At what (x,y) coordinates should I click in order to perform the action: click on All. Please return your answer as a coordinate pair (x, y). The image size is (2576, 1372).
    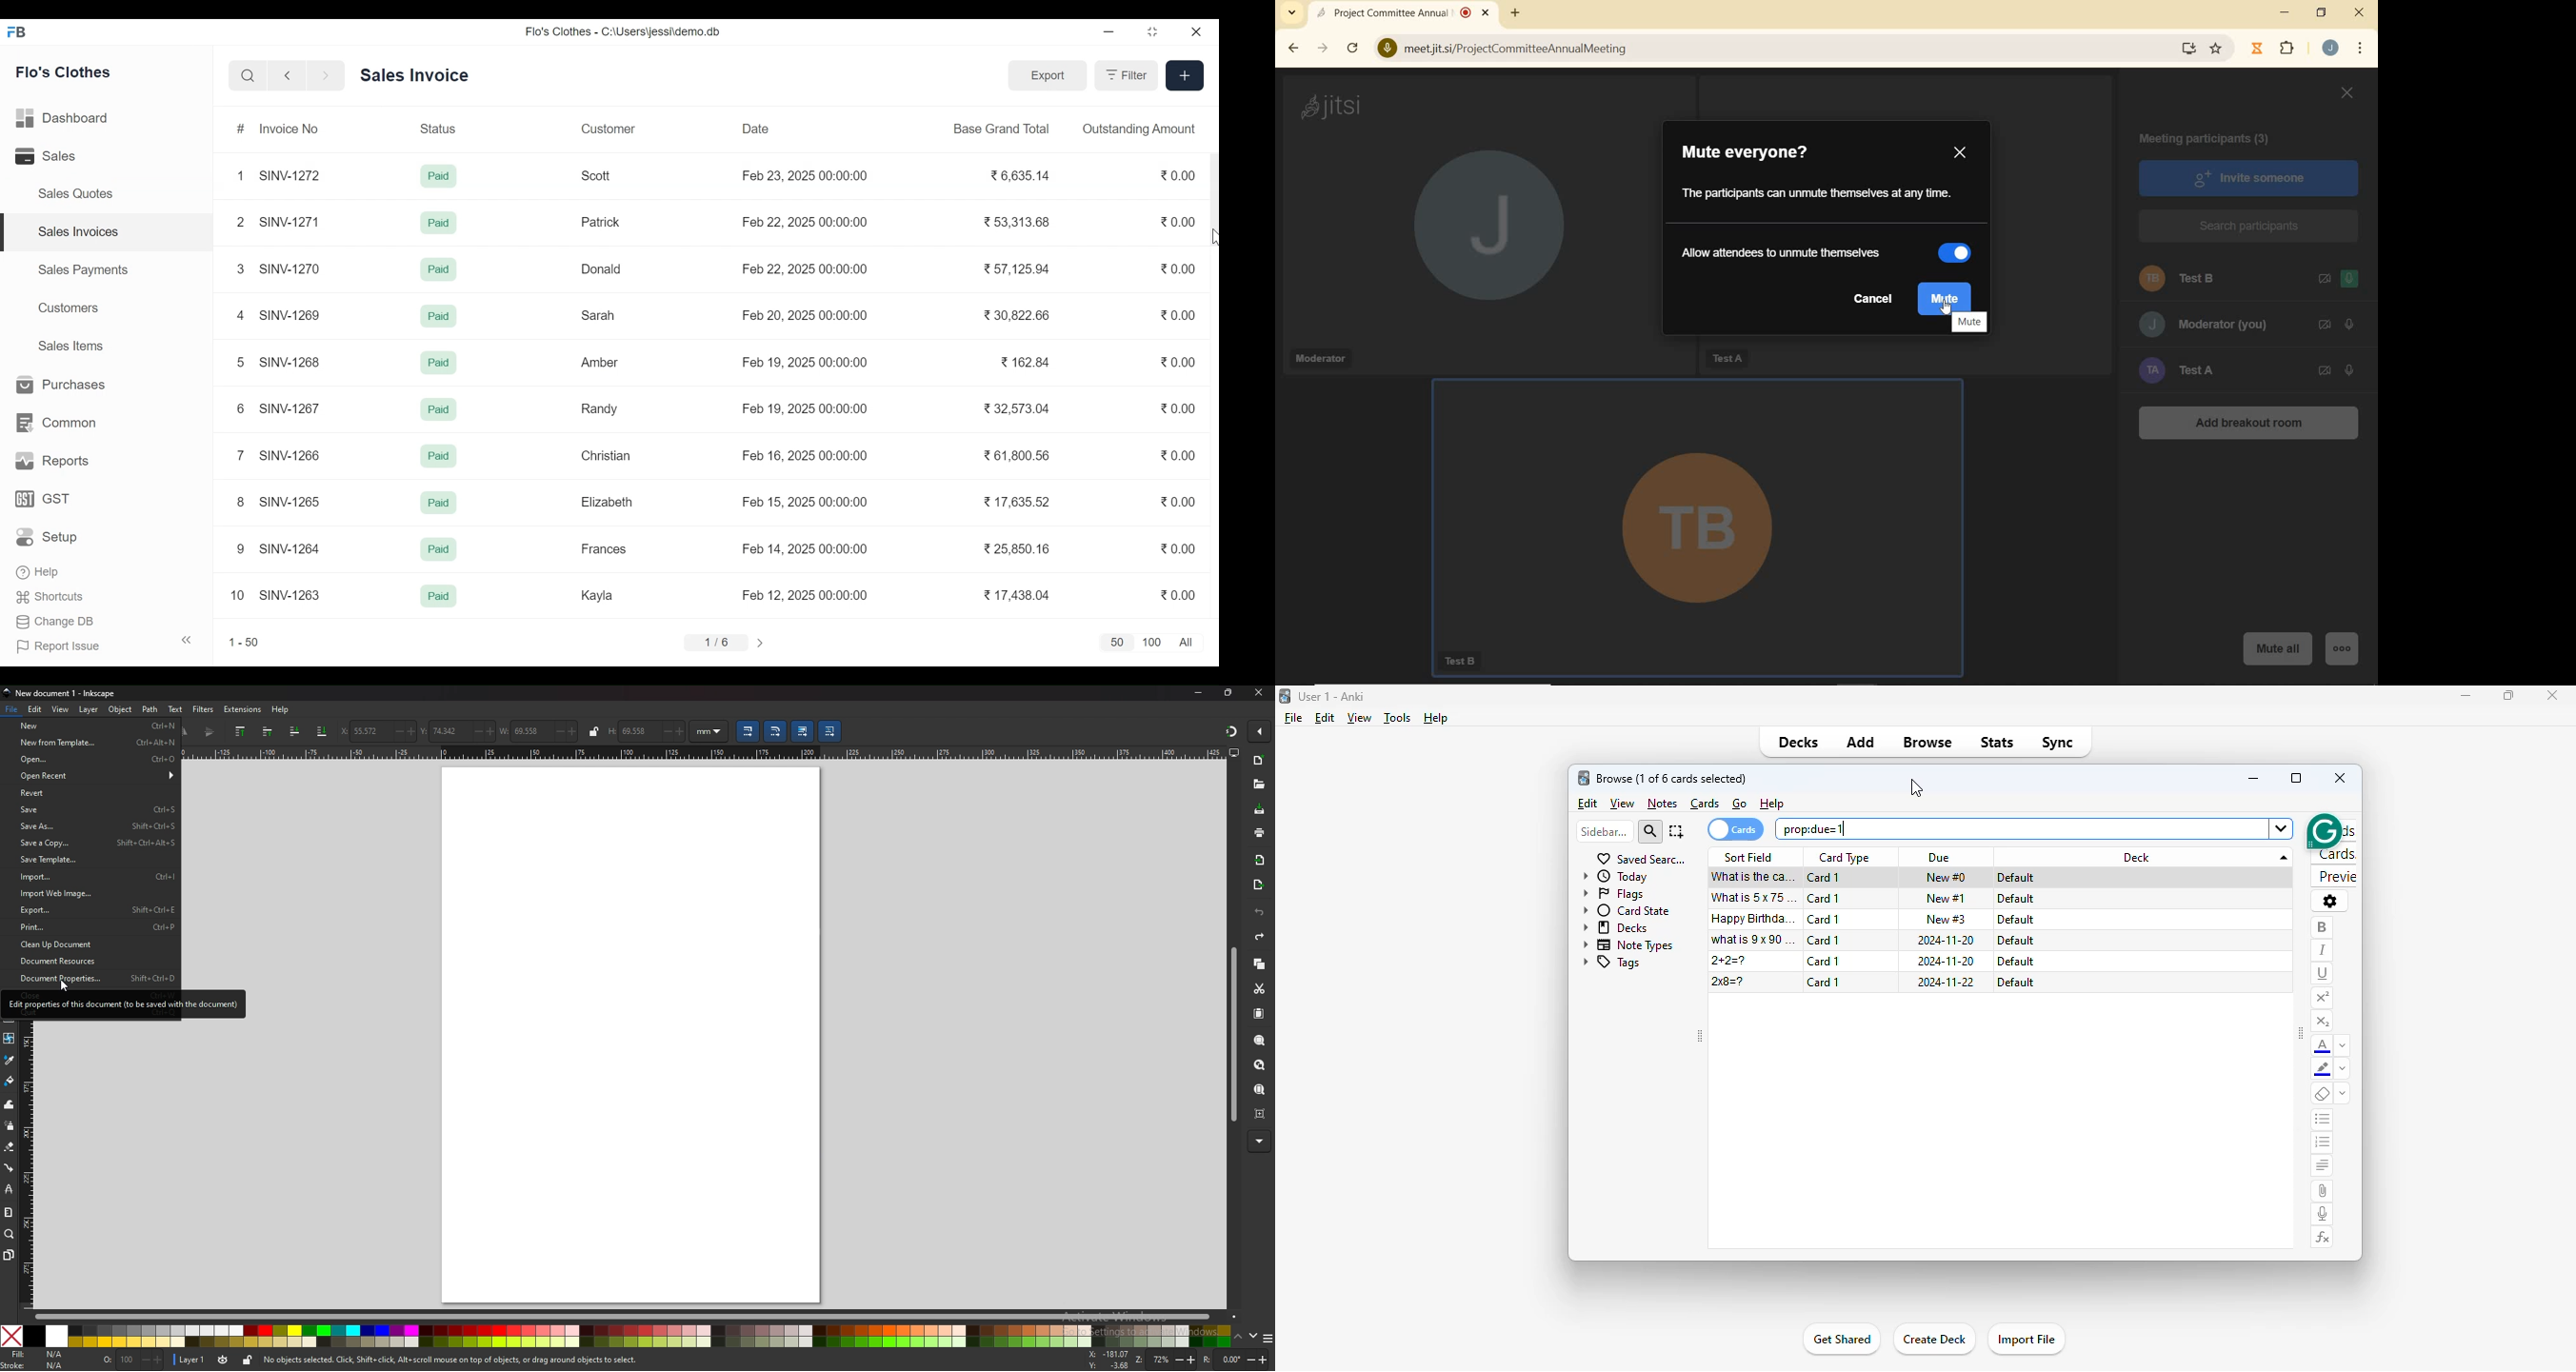
    Looking at the image, I should click on (1188, 642).